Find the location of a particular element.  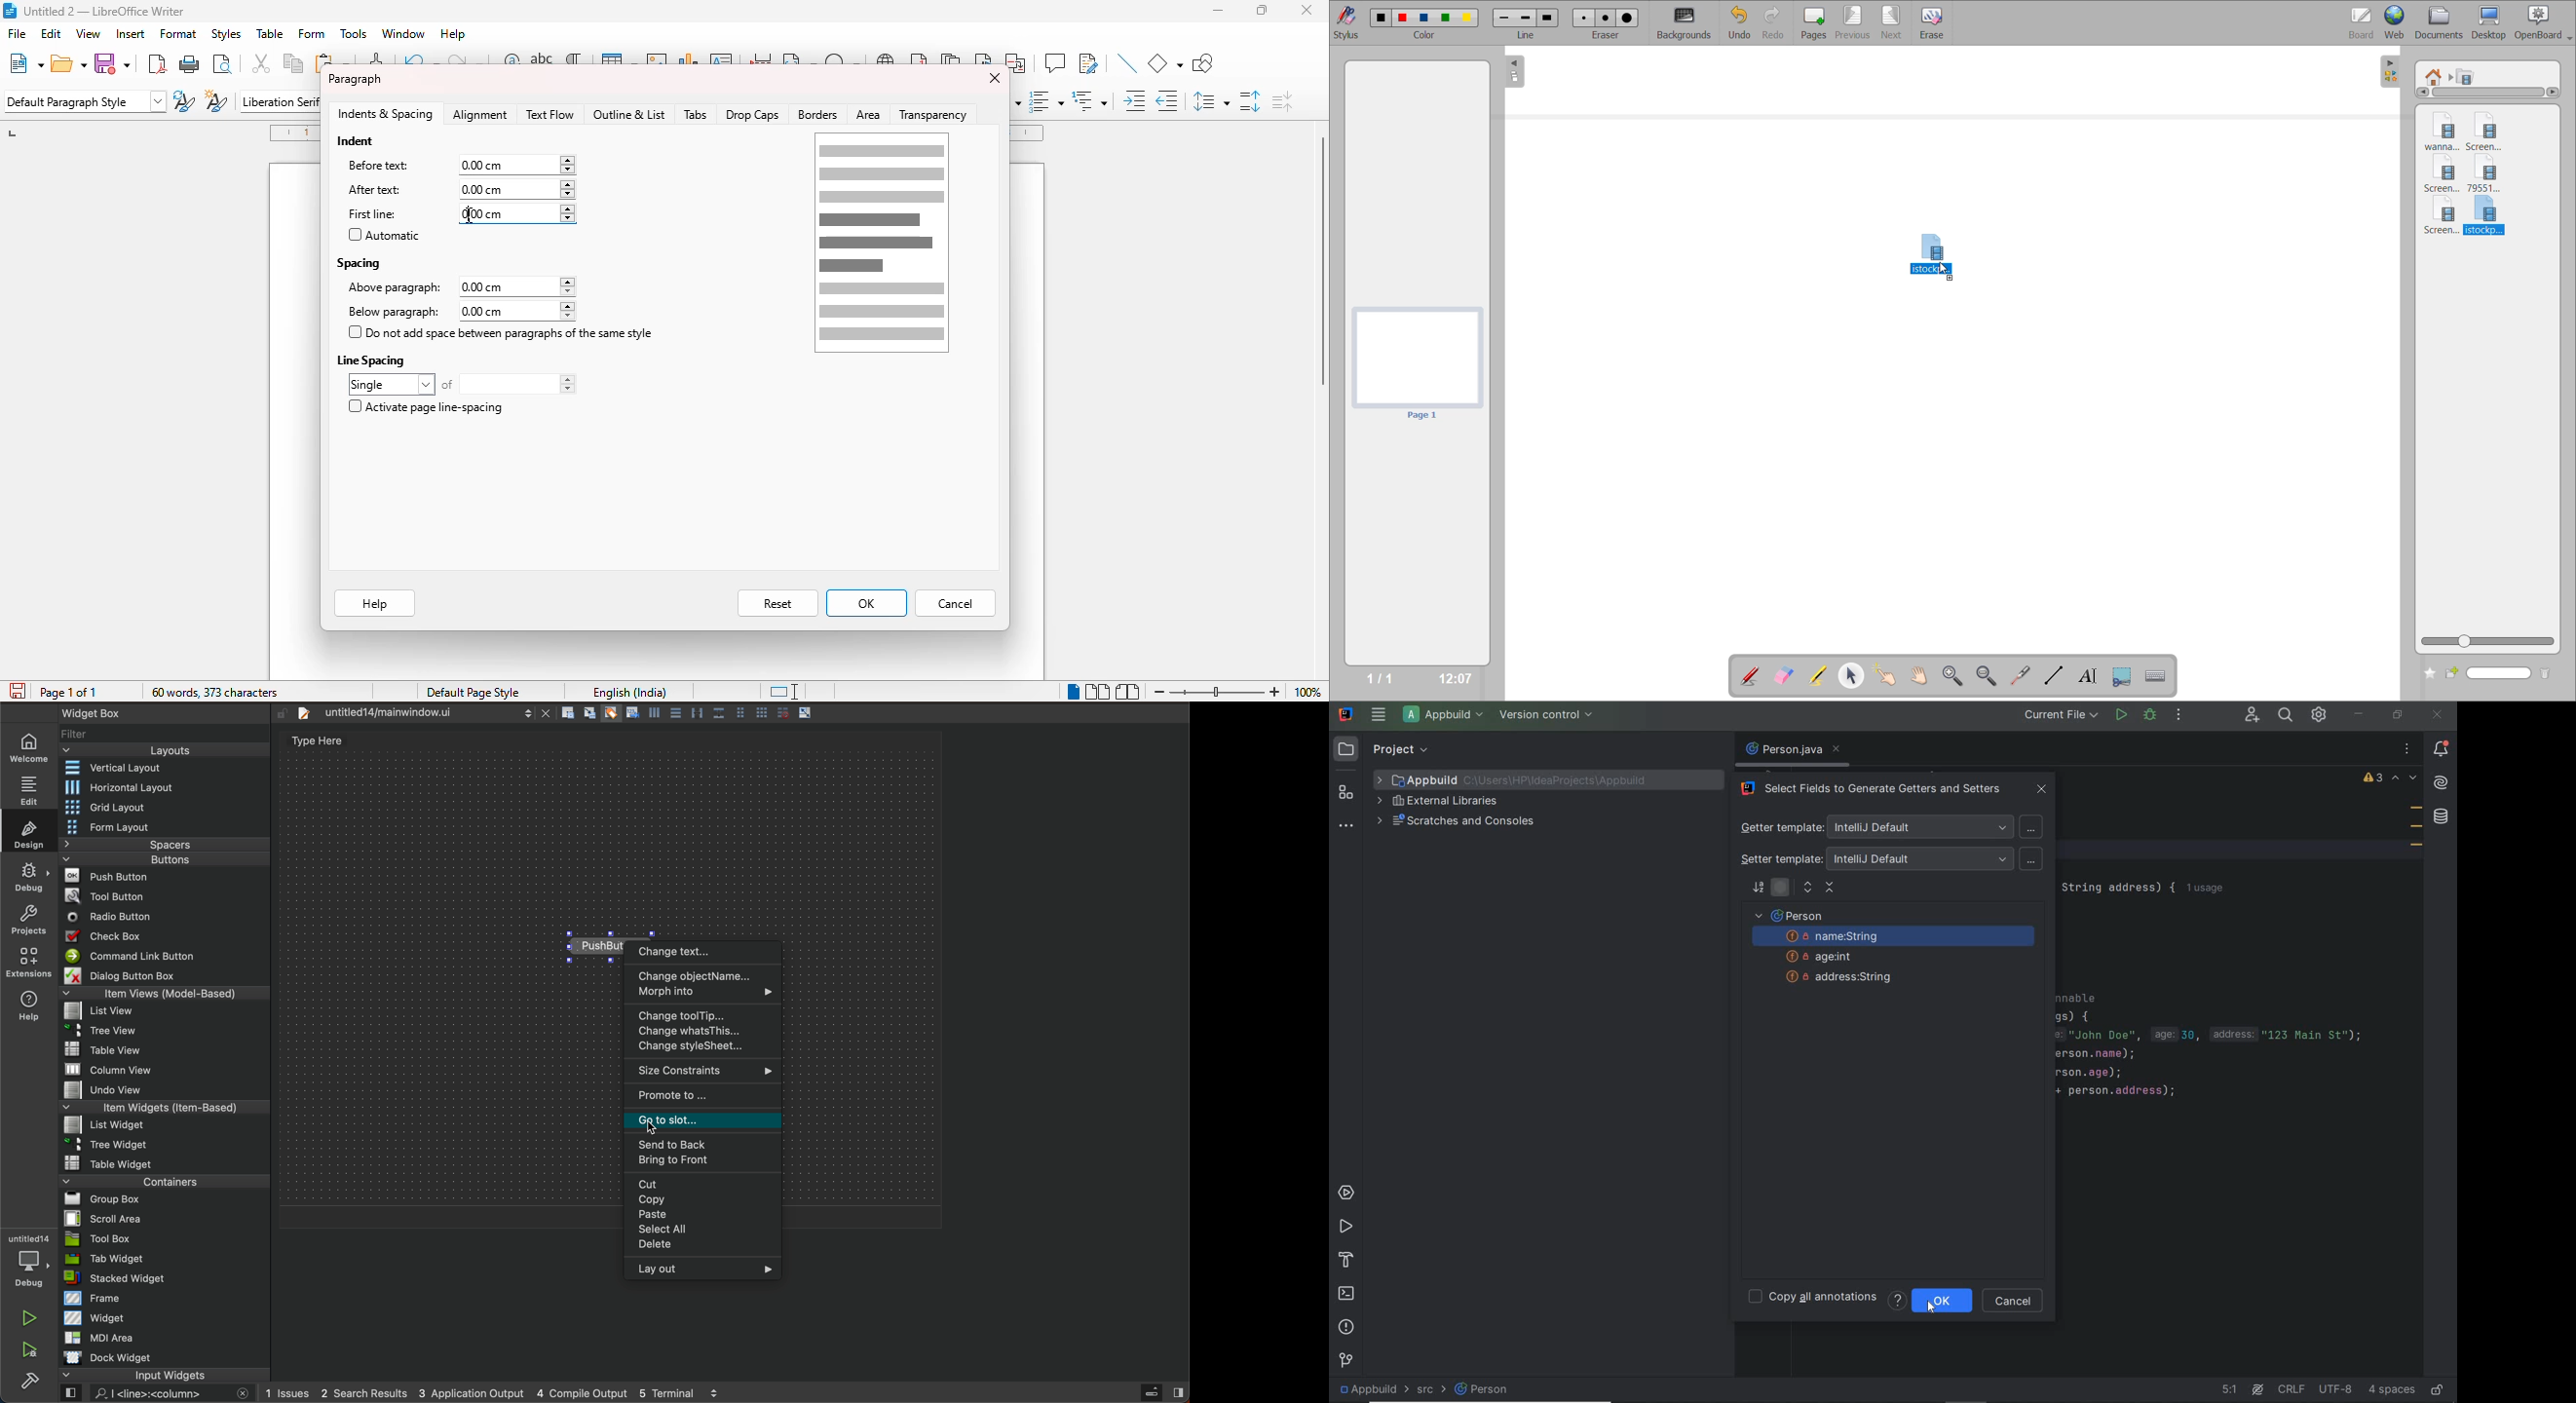

zoom slider is located at coordinates (1216, 690).